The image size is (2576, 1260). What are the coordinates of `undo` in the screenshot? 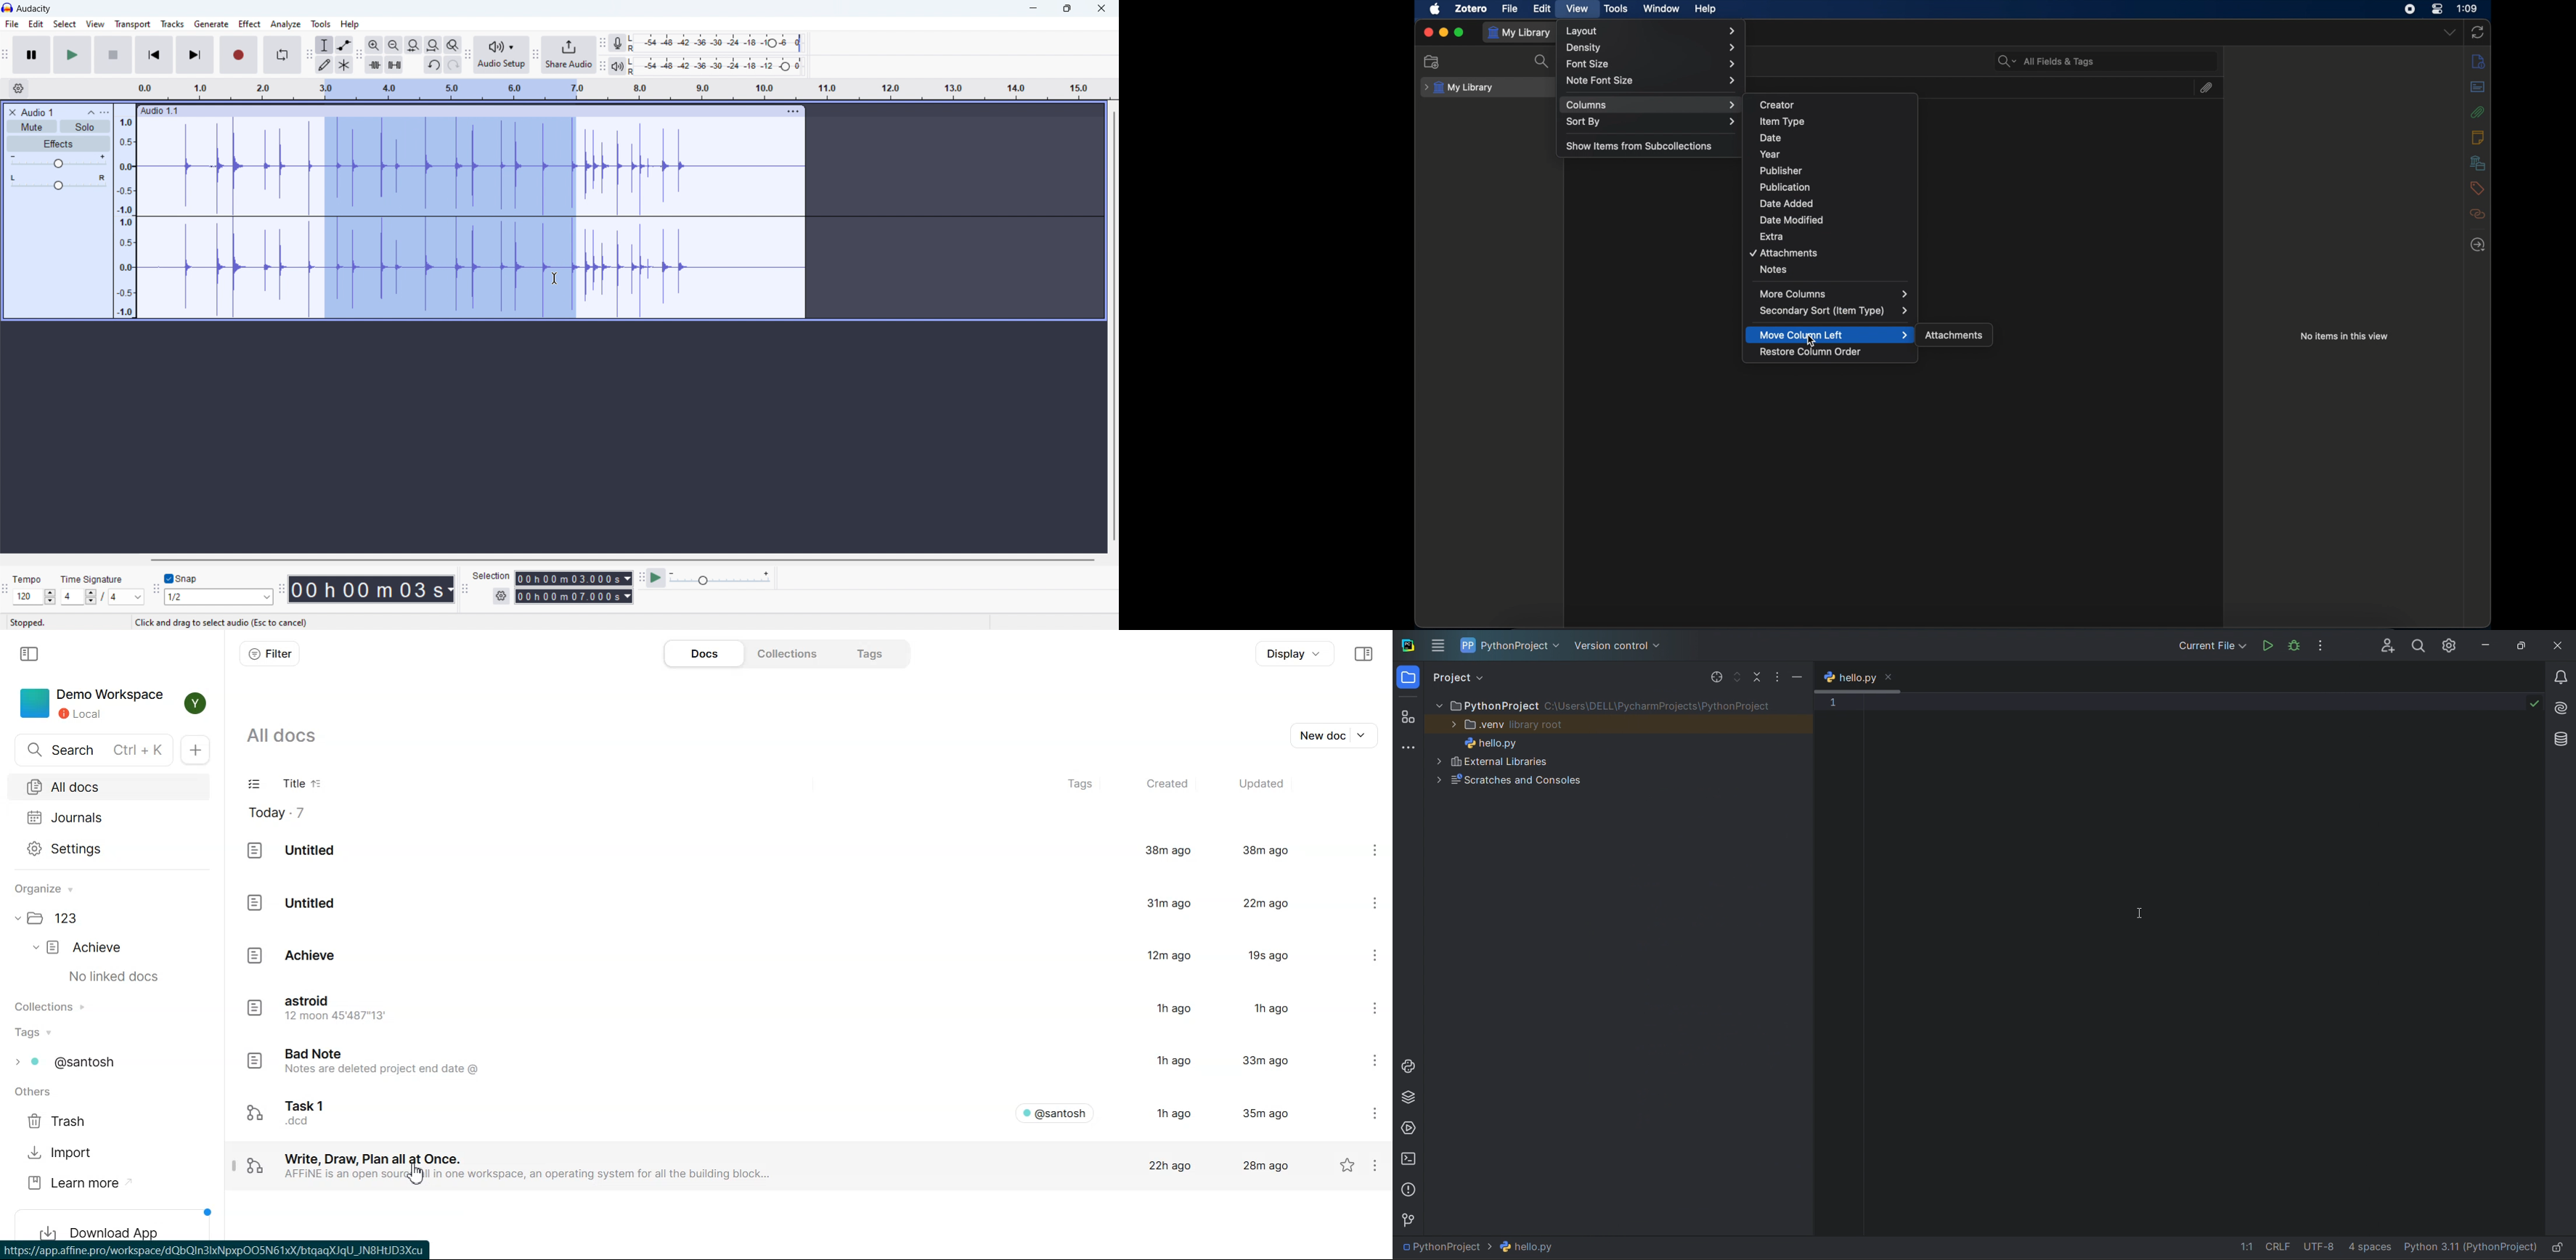 It's located at (433, 65).